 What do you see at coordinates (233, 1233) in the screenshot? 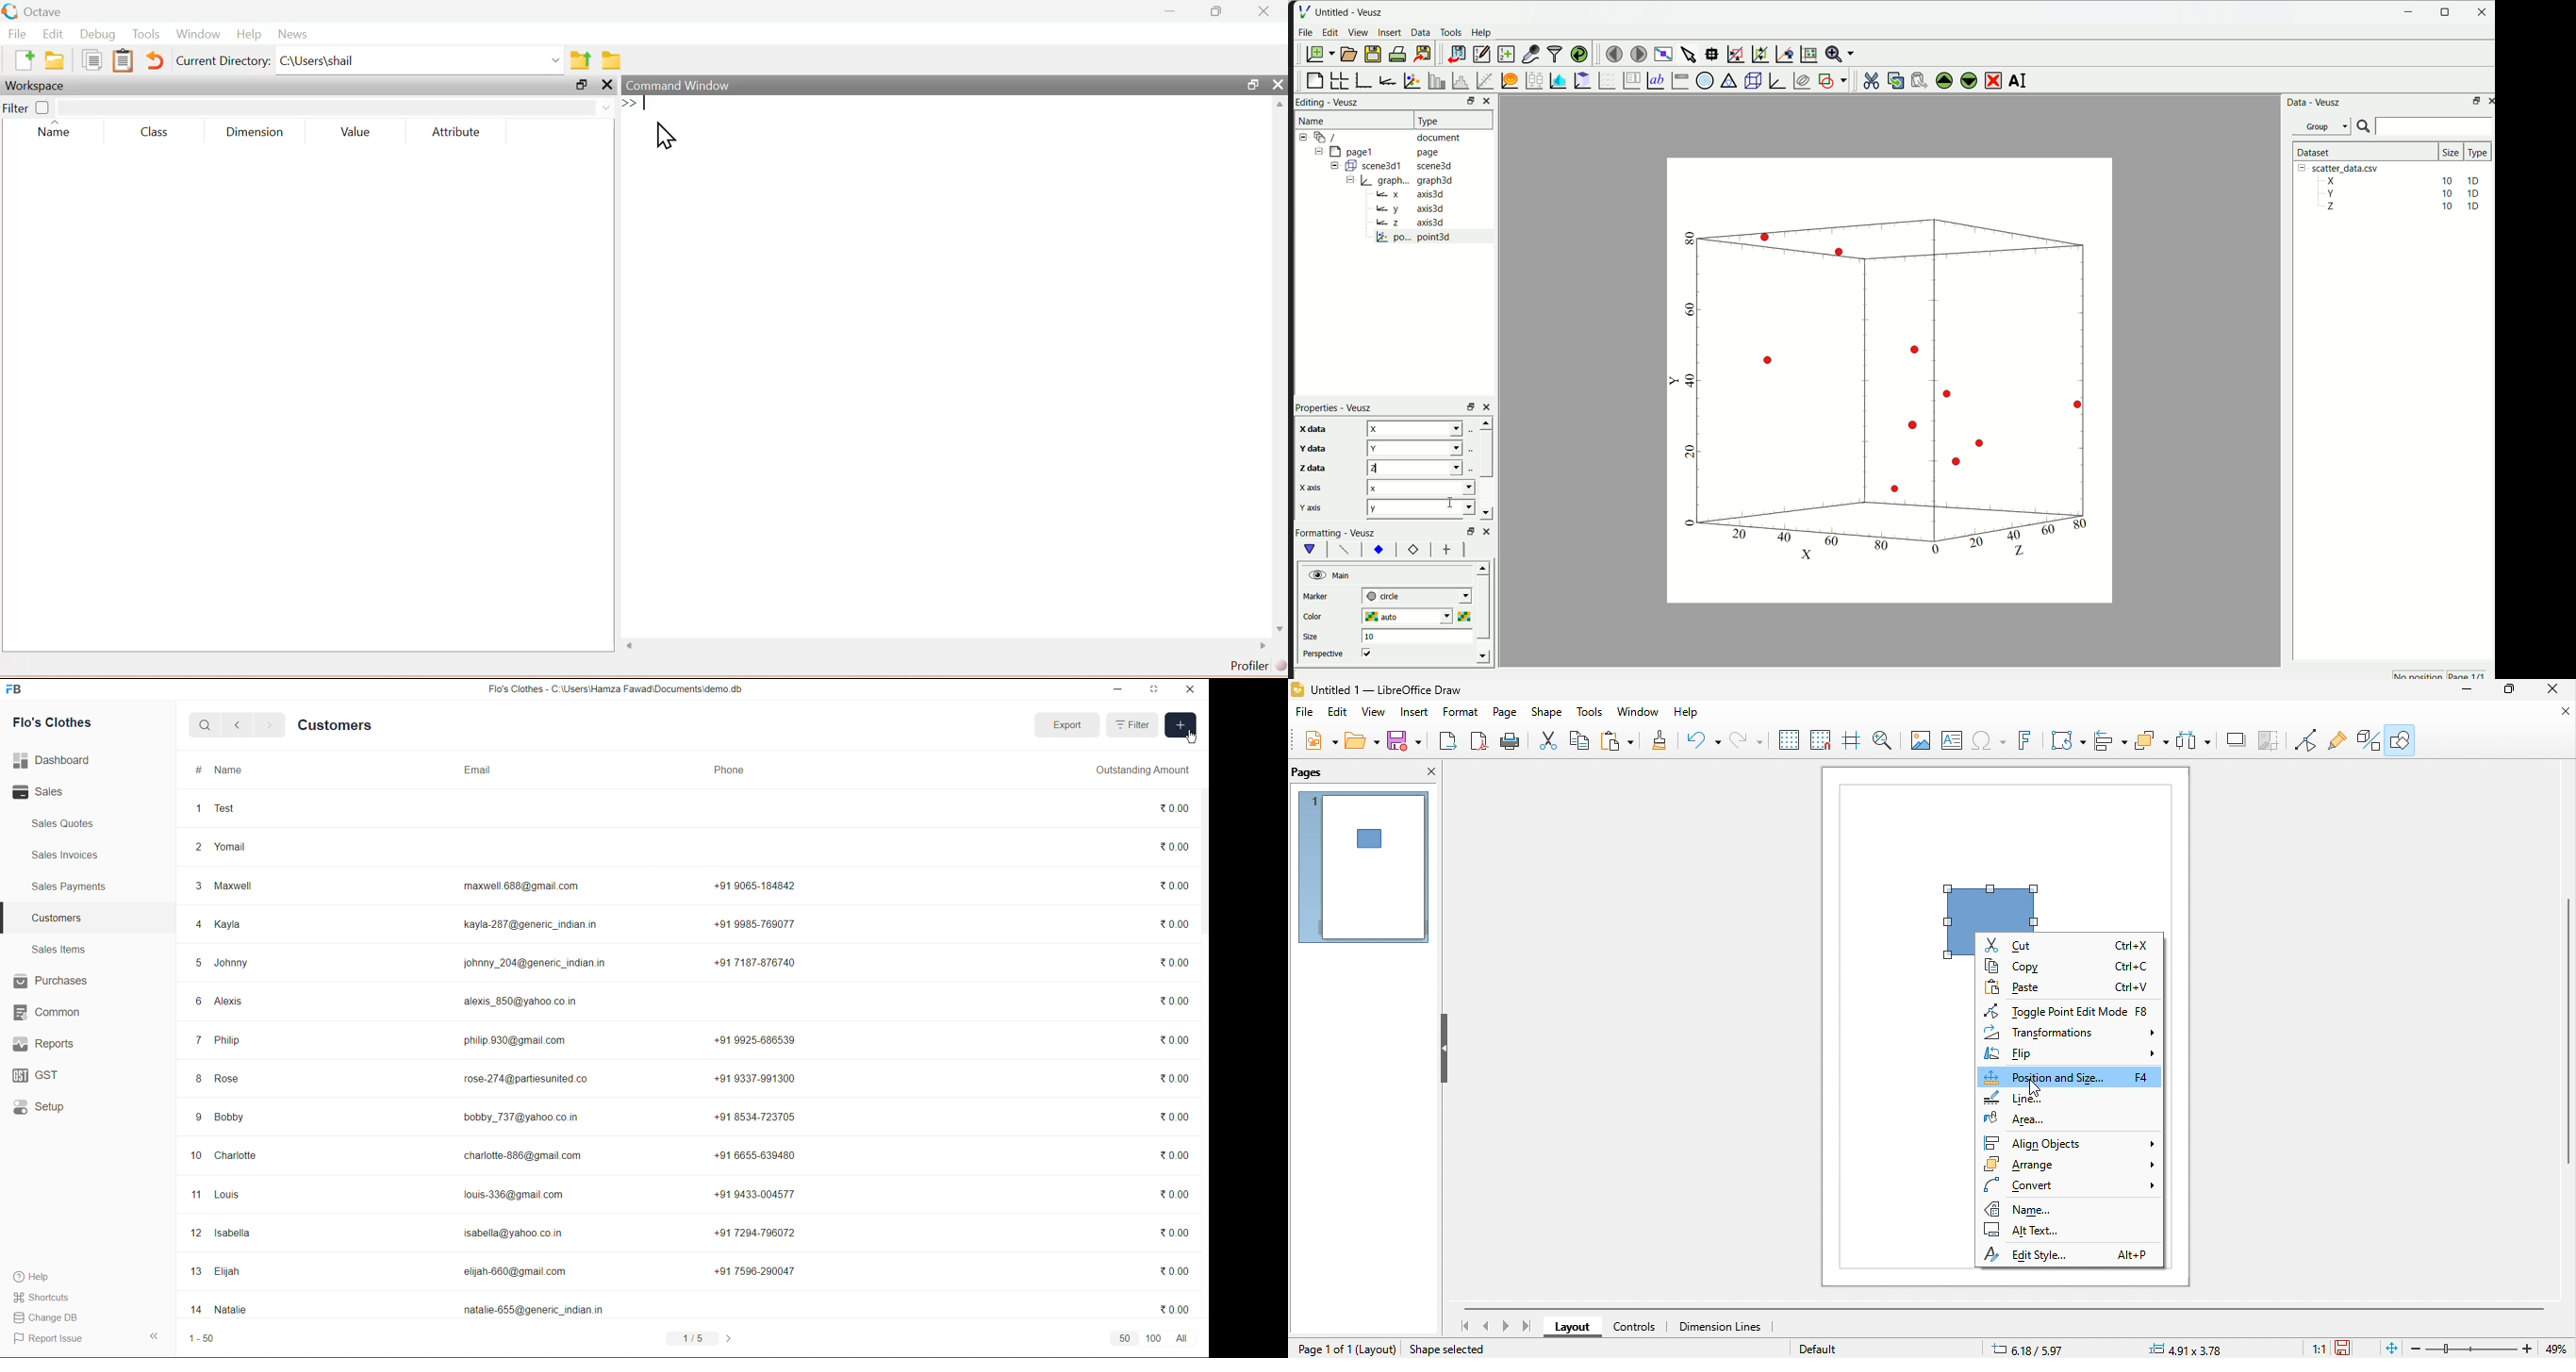
I see `Isabella` at bounding box center [233, 1233].